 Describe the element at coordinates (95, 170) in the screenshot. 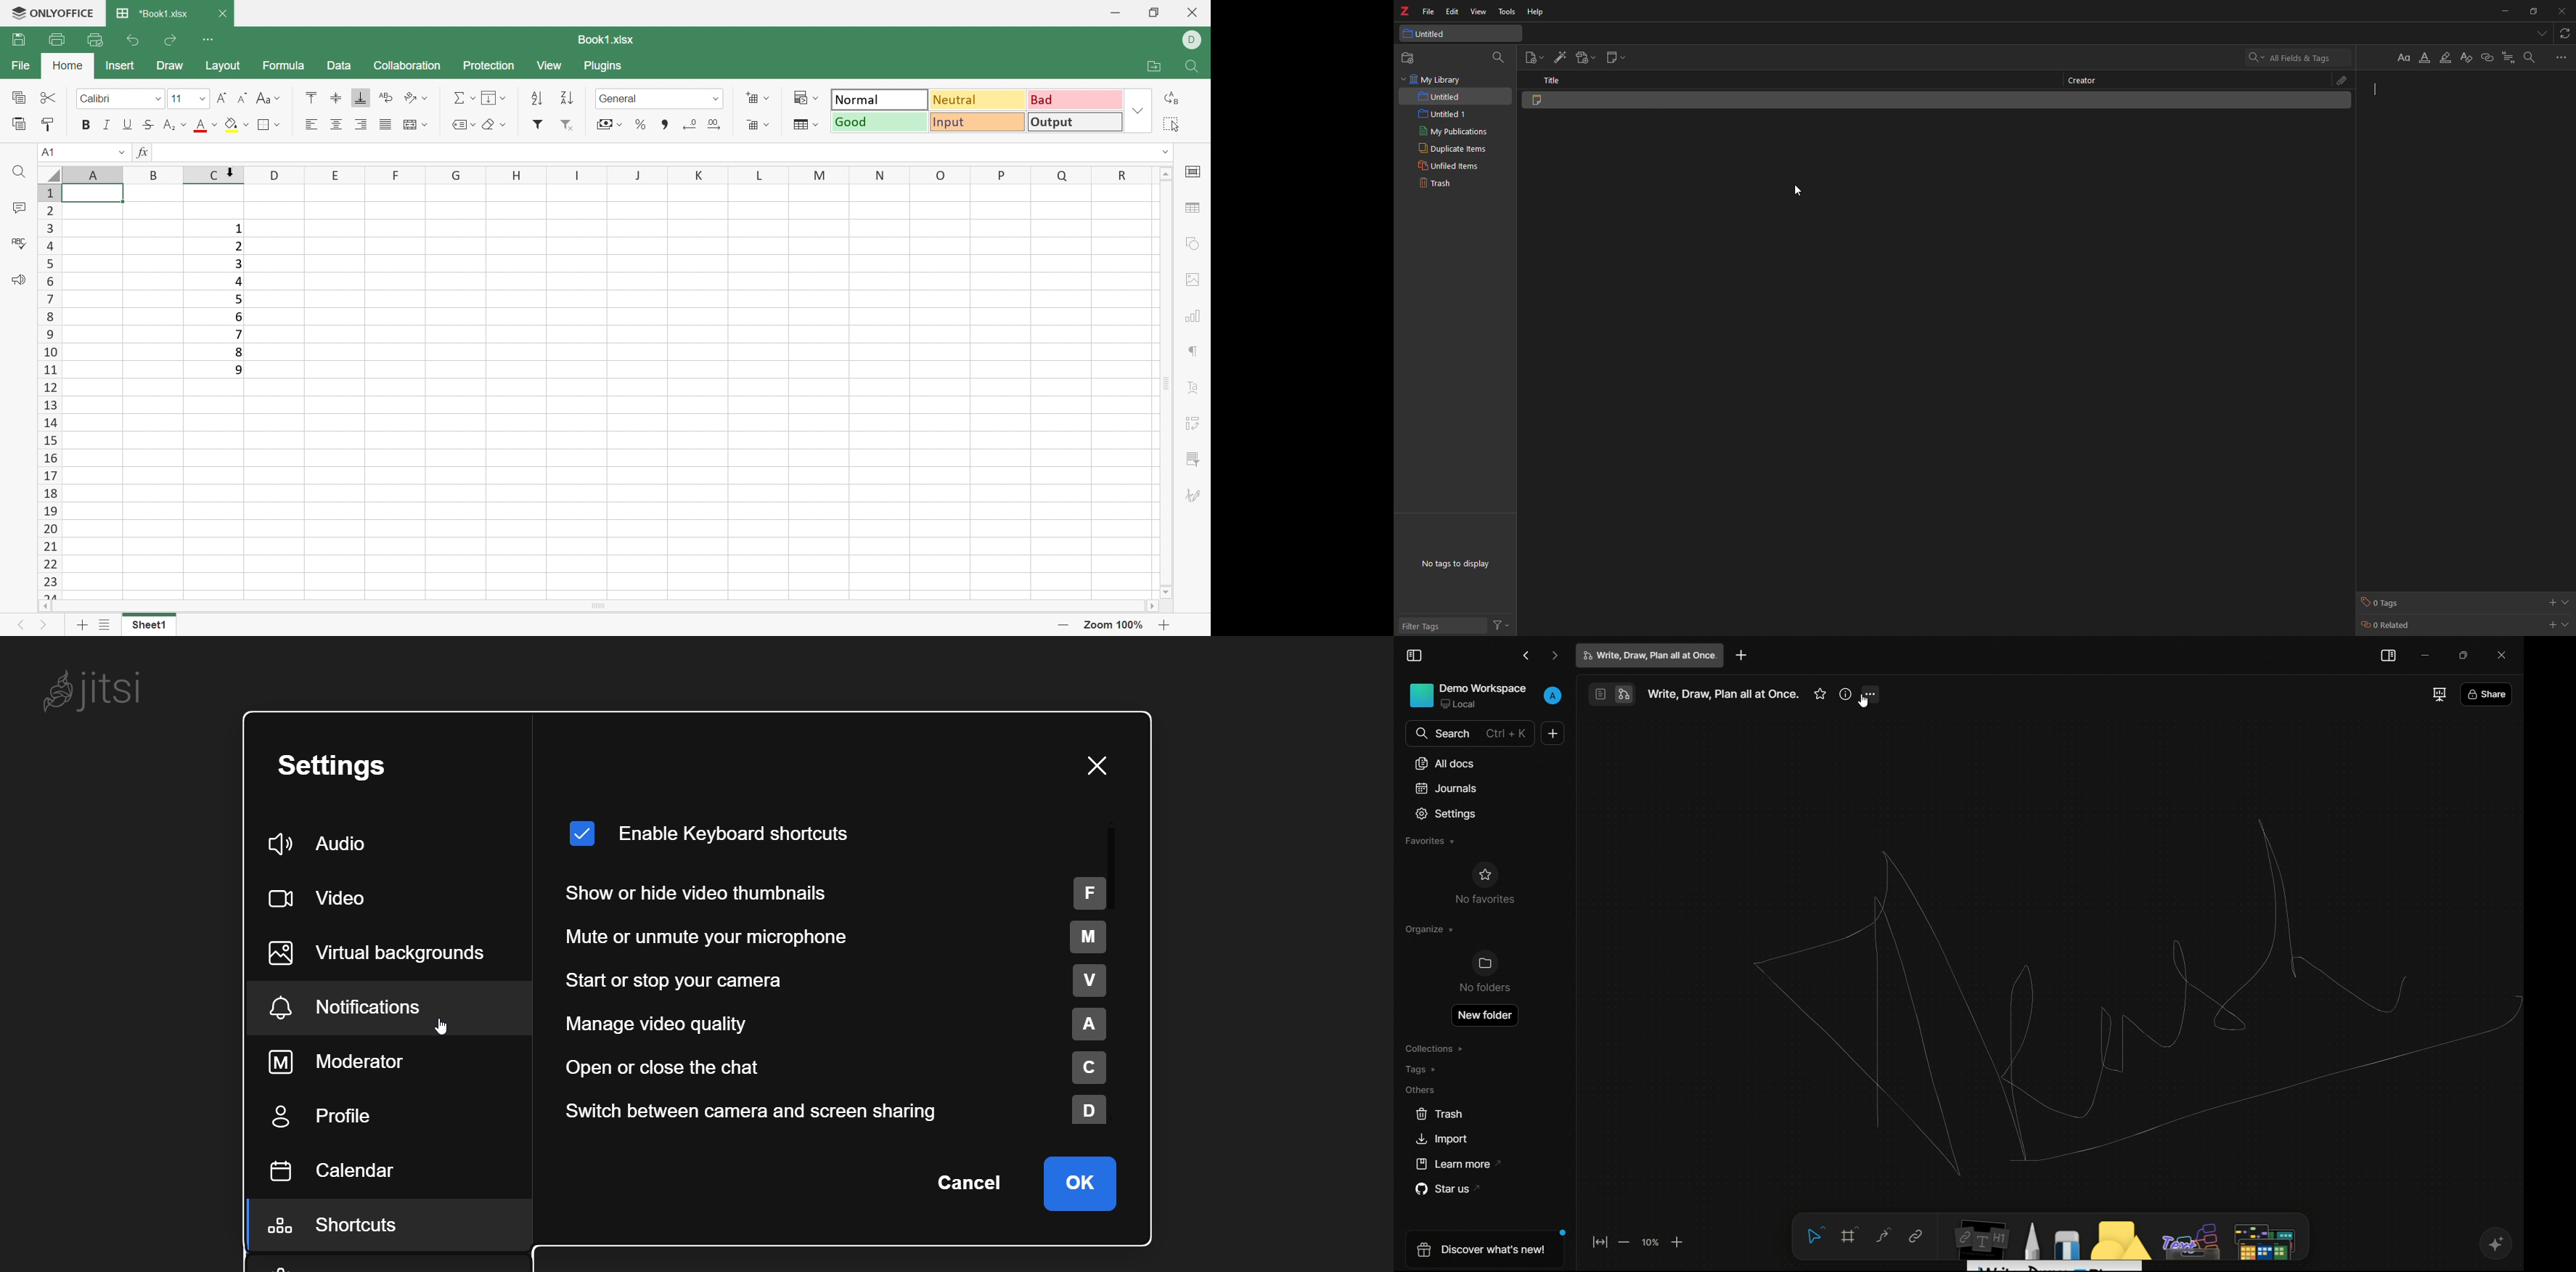

I see `A` at that location.